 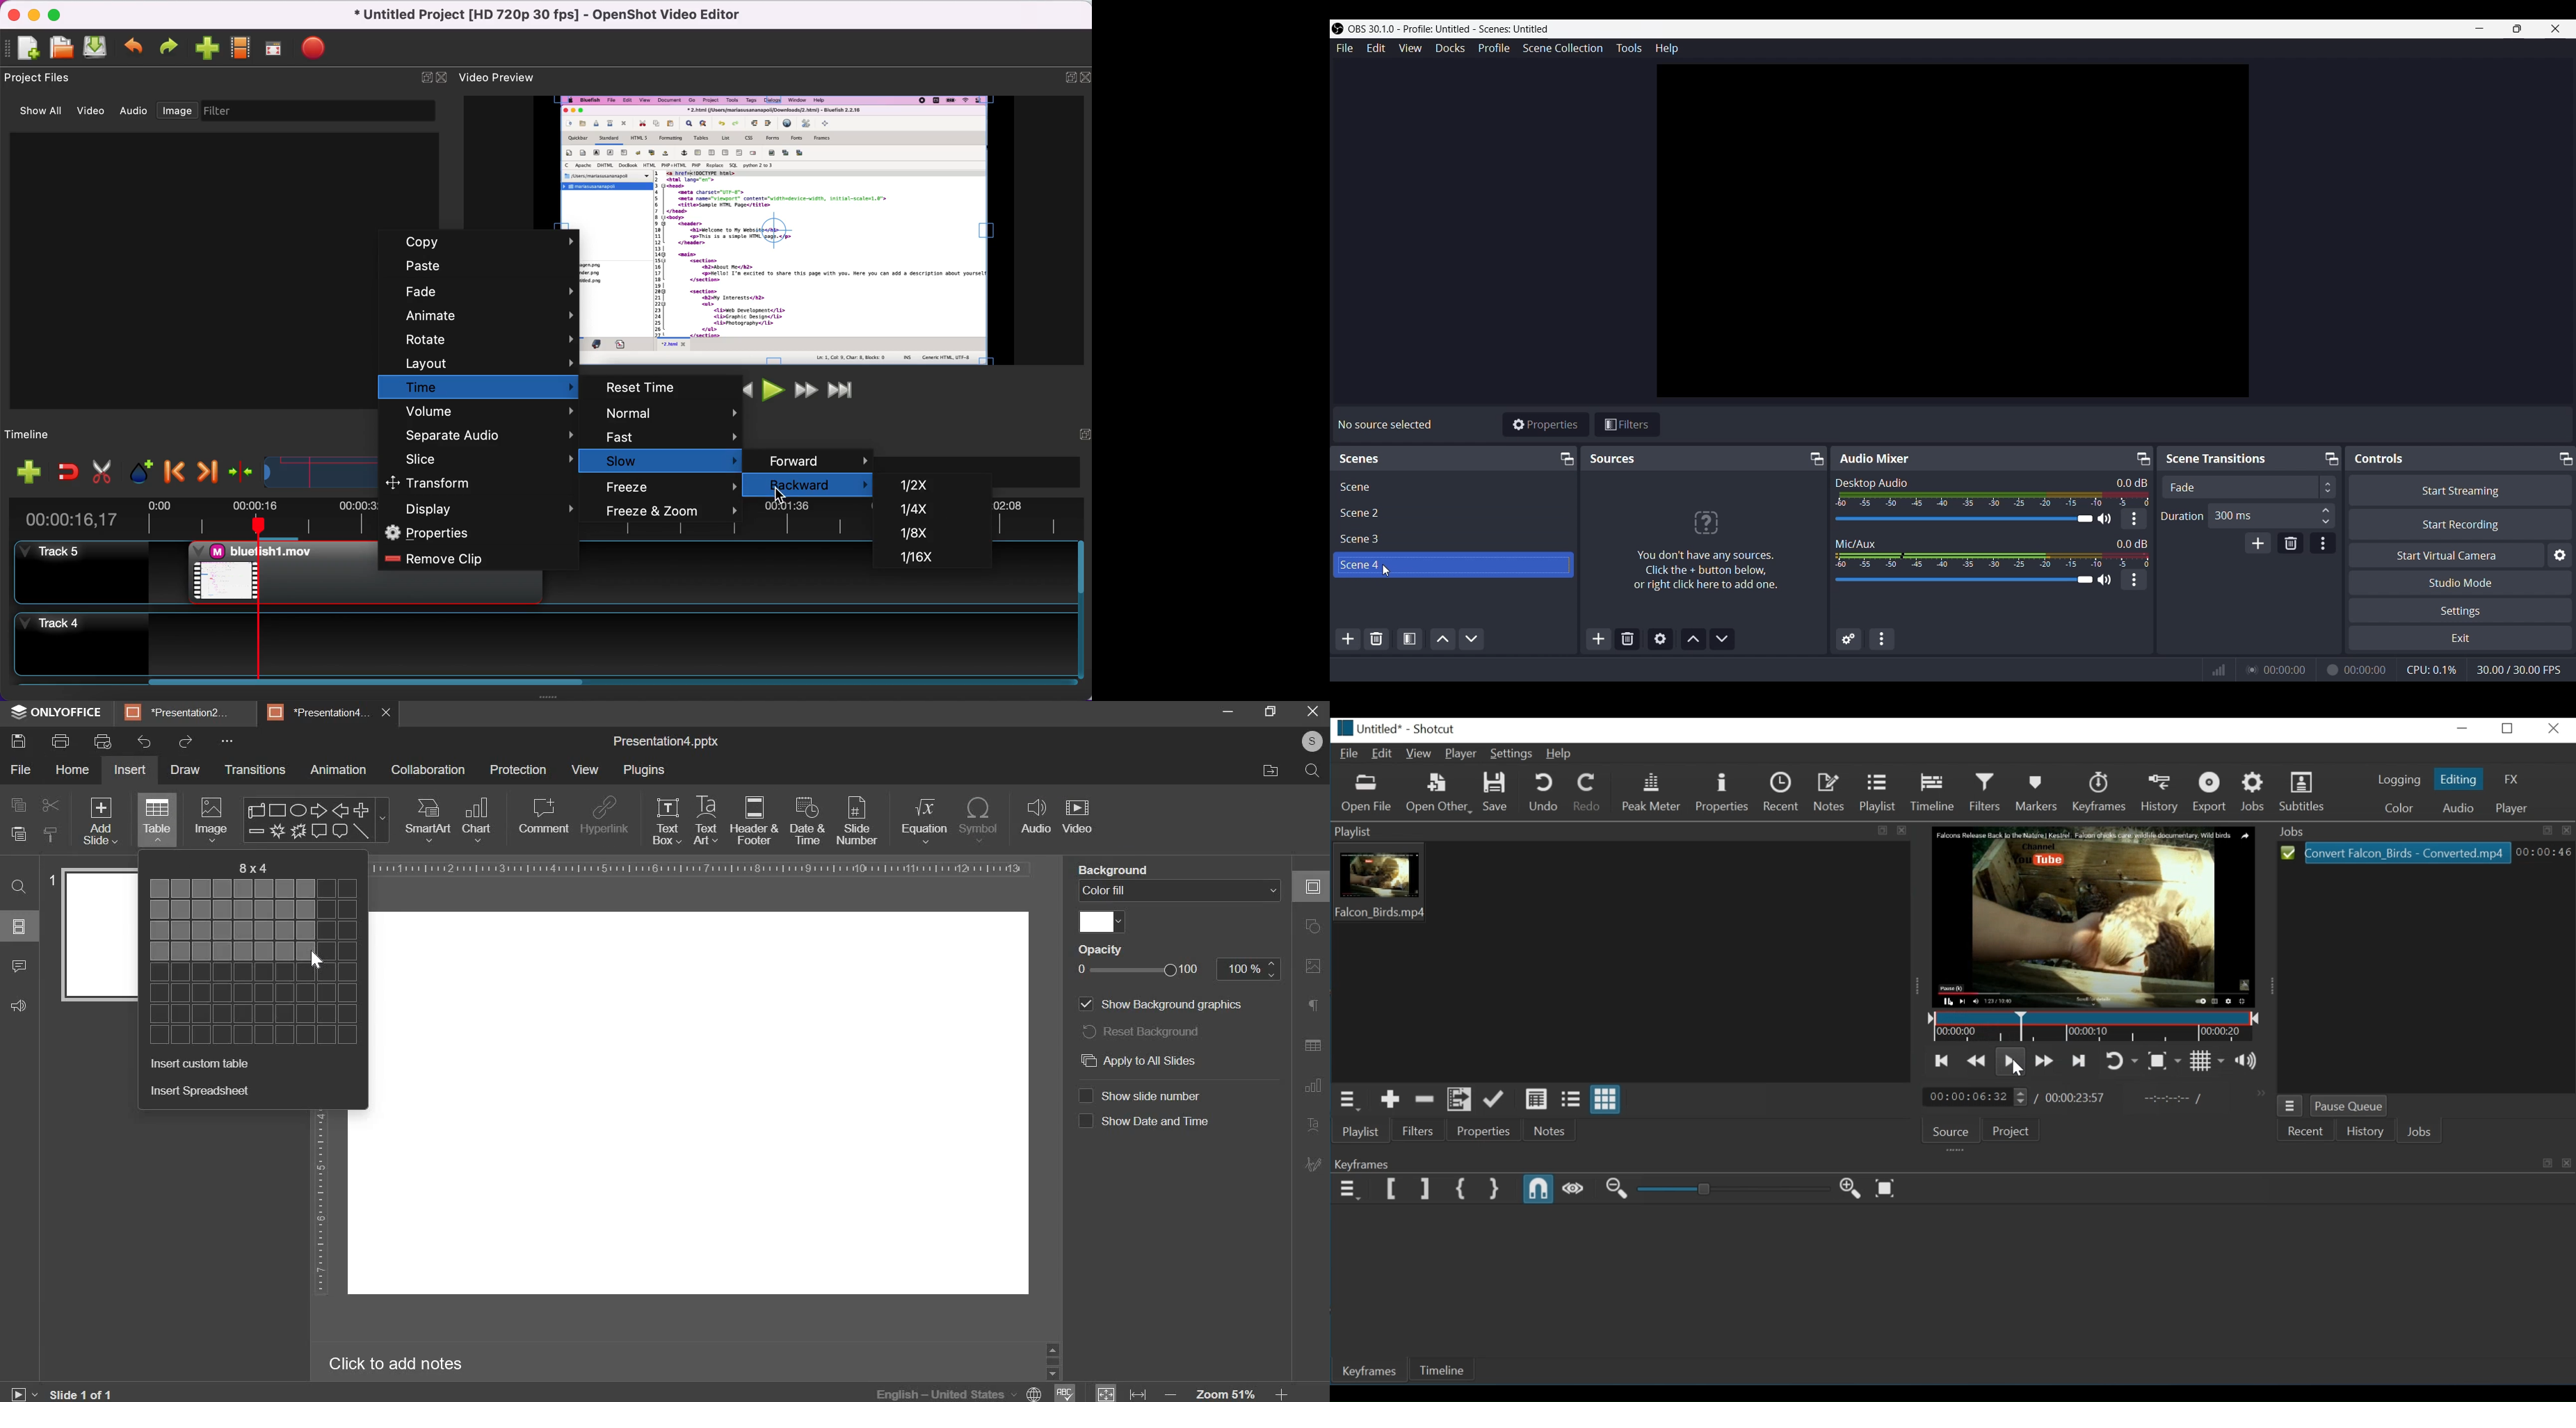 What do you see at coordinates (2160, 793) in the screenshot?
I see `History` at bounding box center [2160, 793].